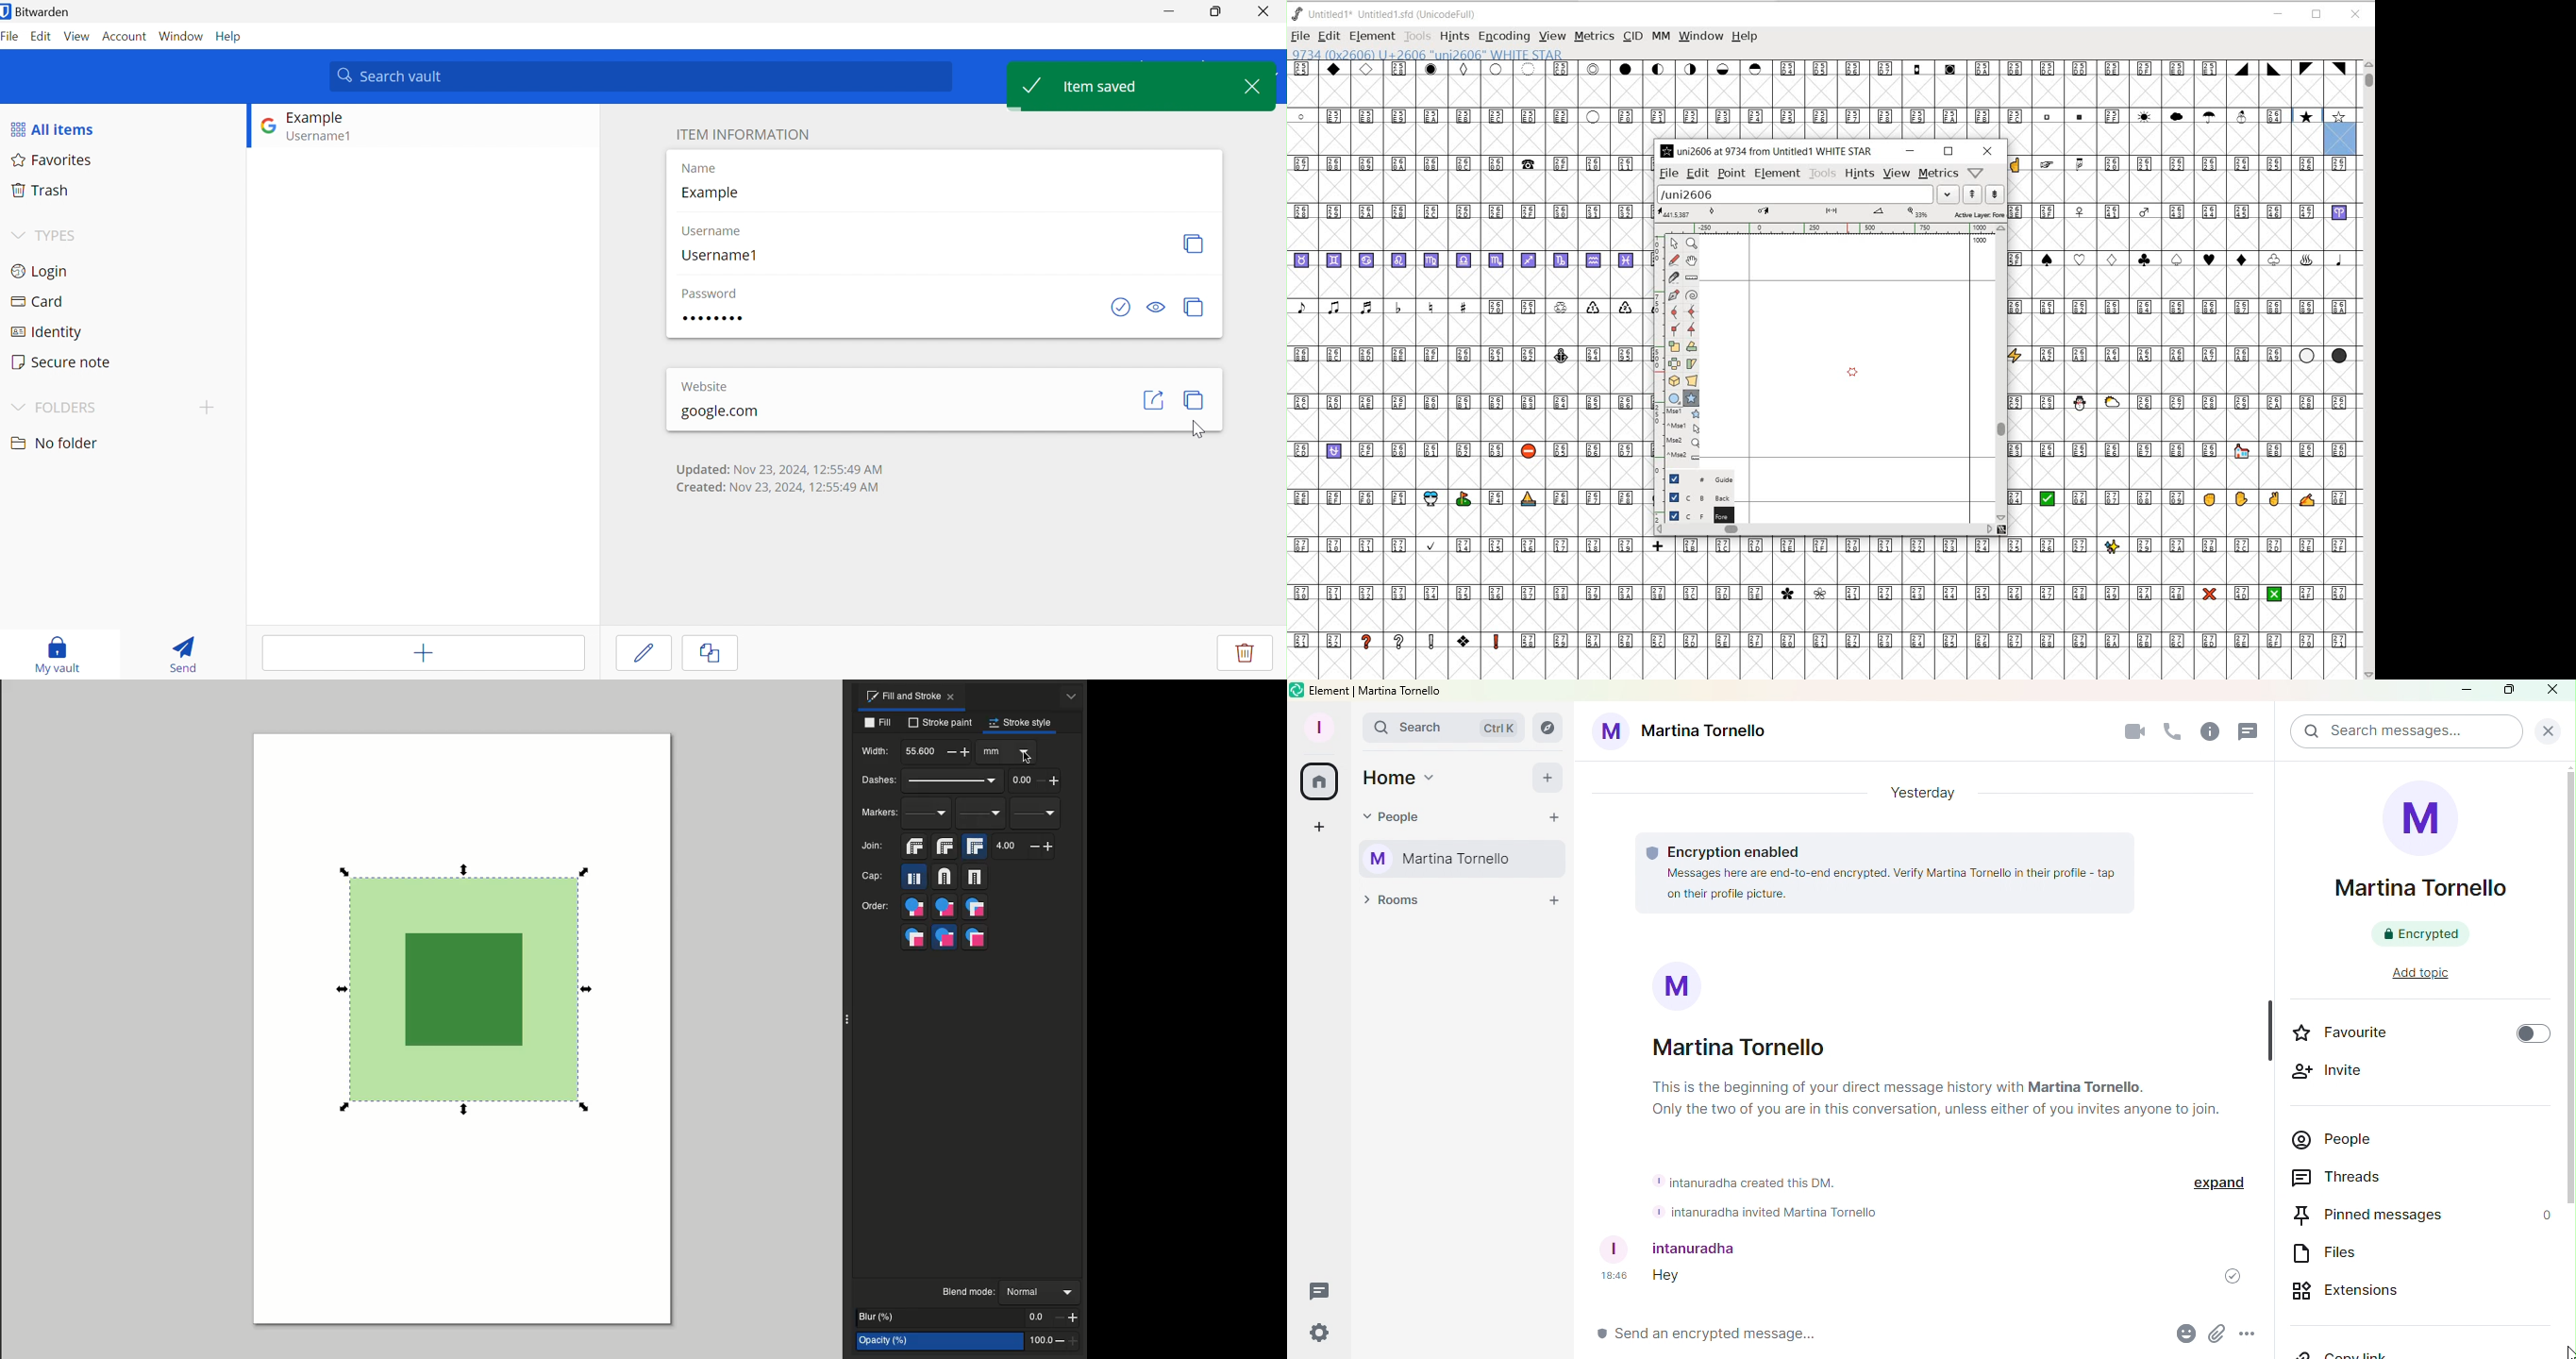 This screenshot has width=2576, height=1372. Describe the element at coordinates (2422, 973) in the screenshot. I see `Add topic` at that location.